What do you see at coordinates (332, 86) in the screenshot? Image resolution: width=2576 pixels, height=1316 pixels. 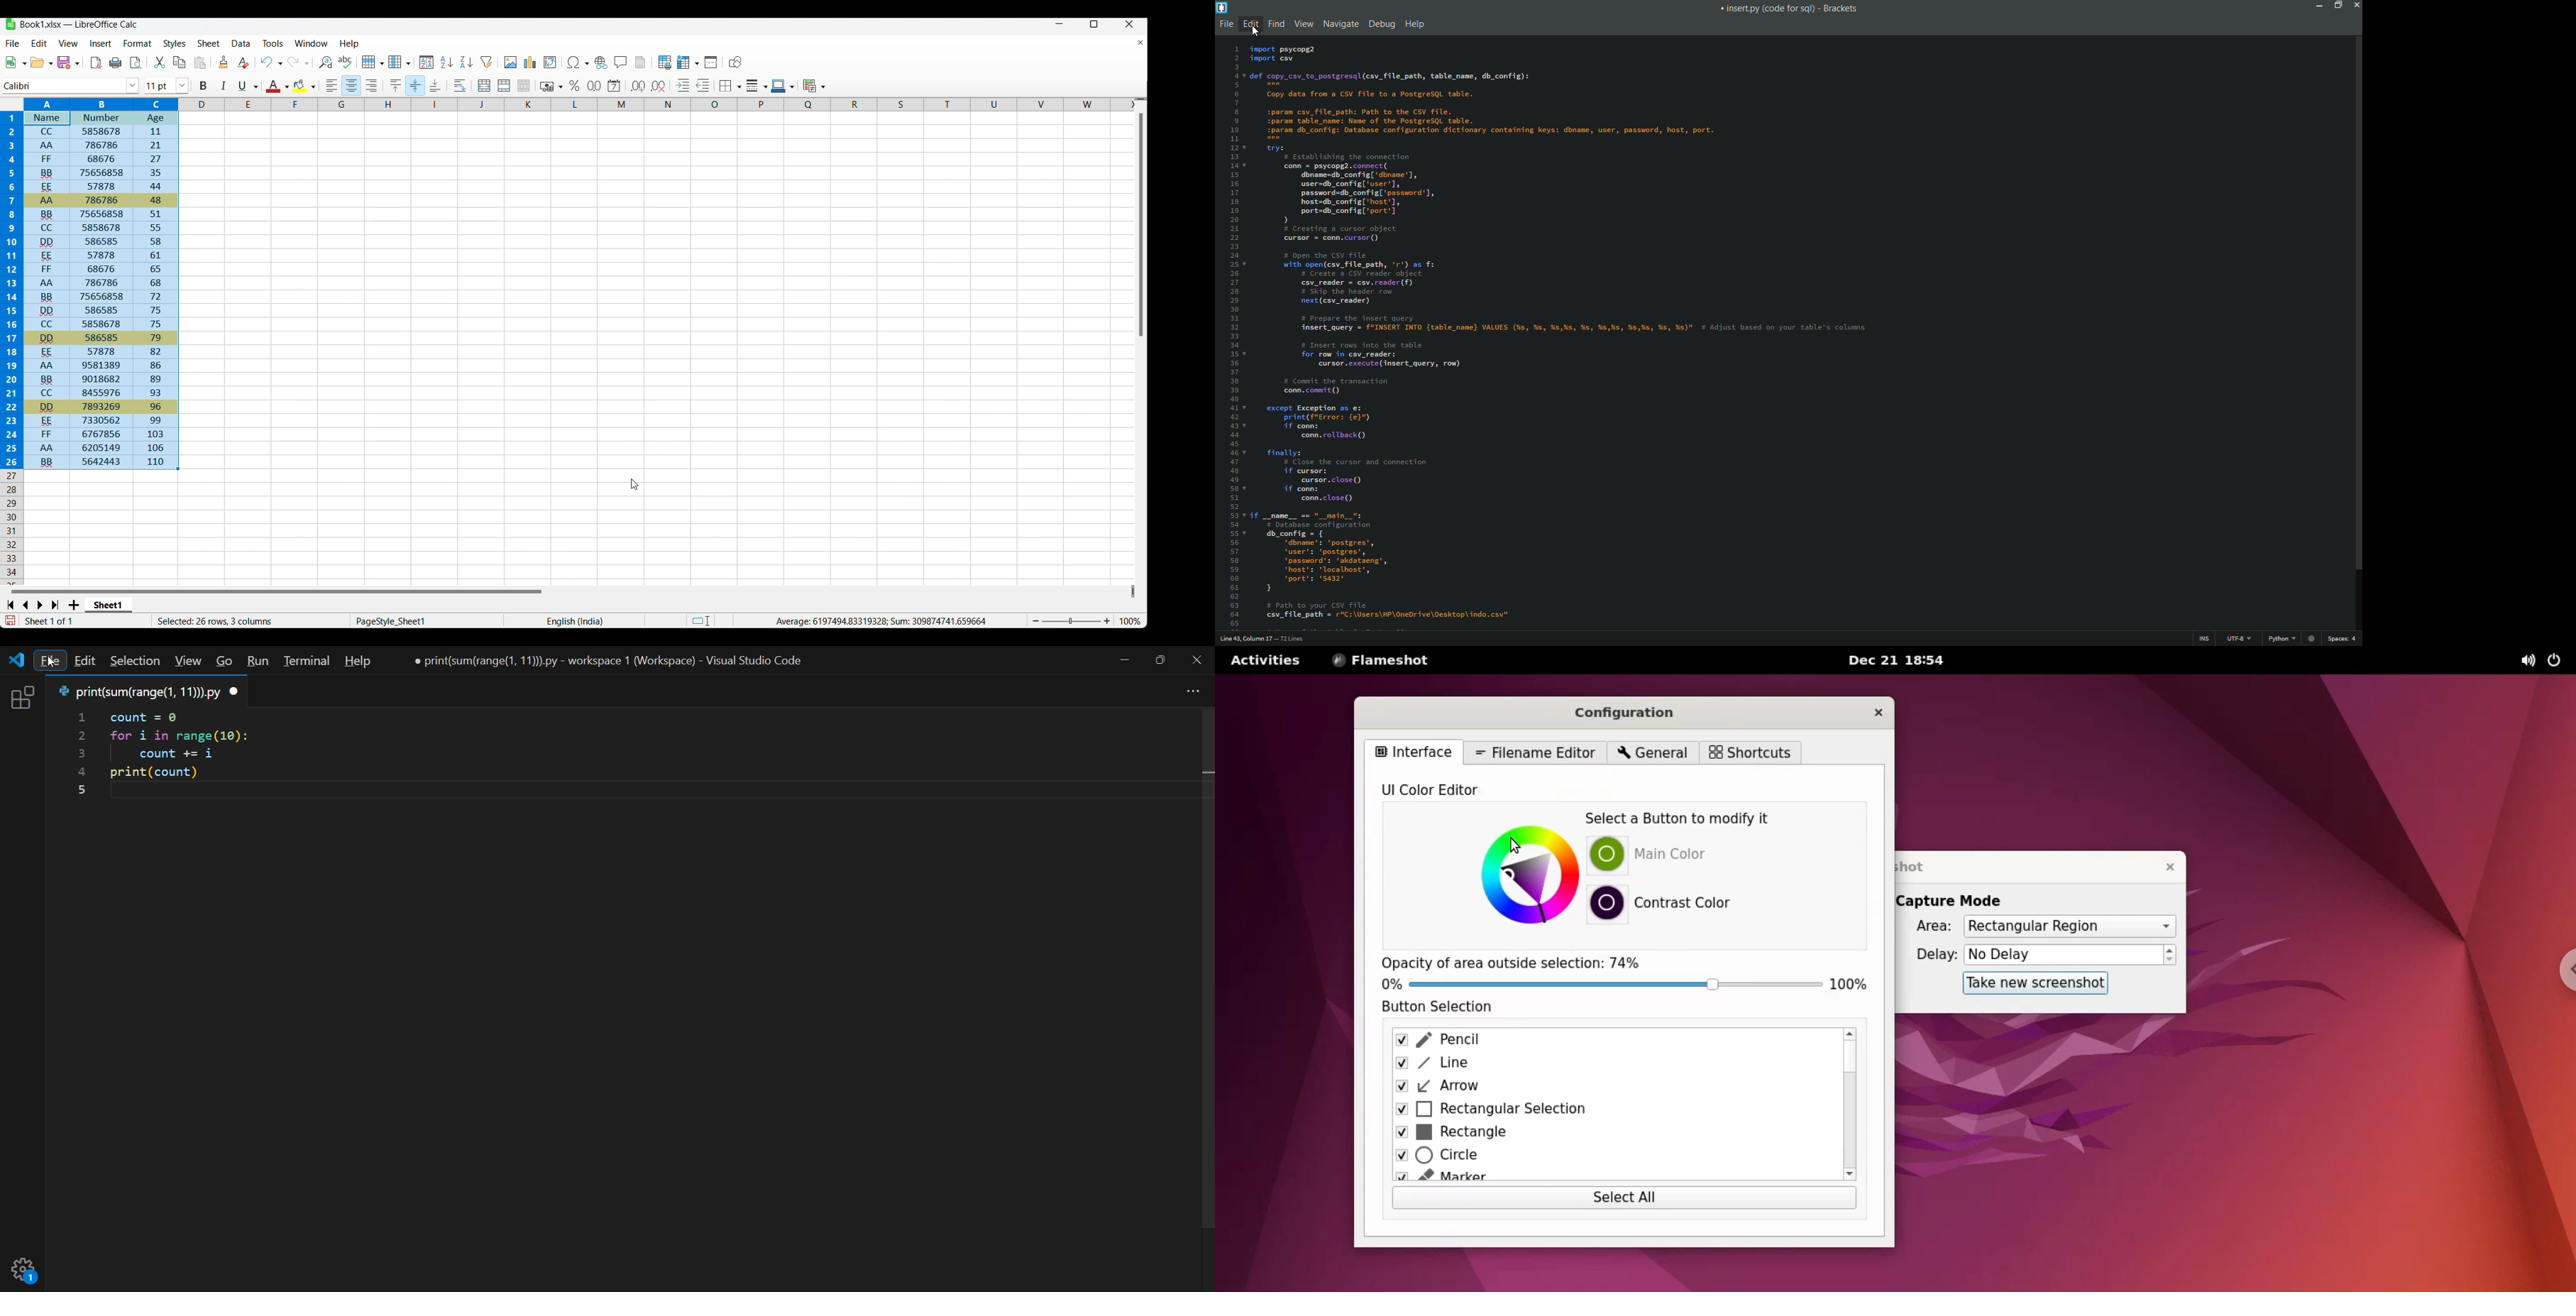 I see `Align left` at bounding box center [332, 86].